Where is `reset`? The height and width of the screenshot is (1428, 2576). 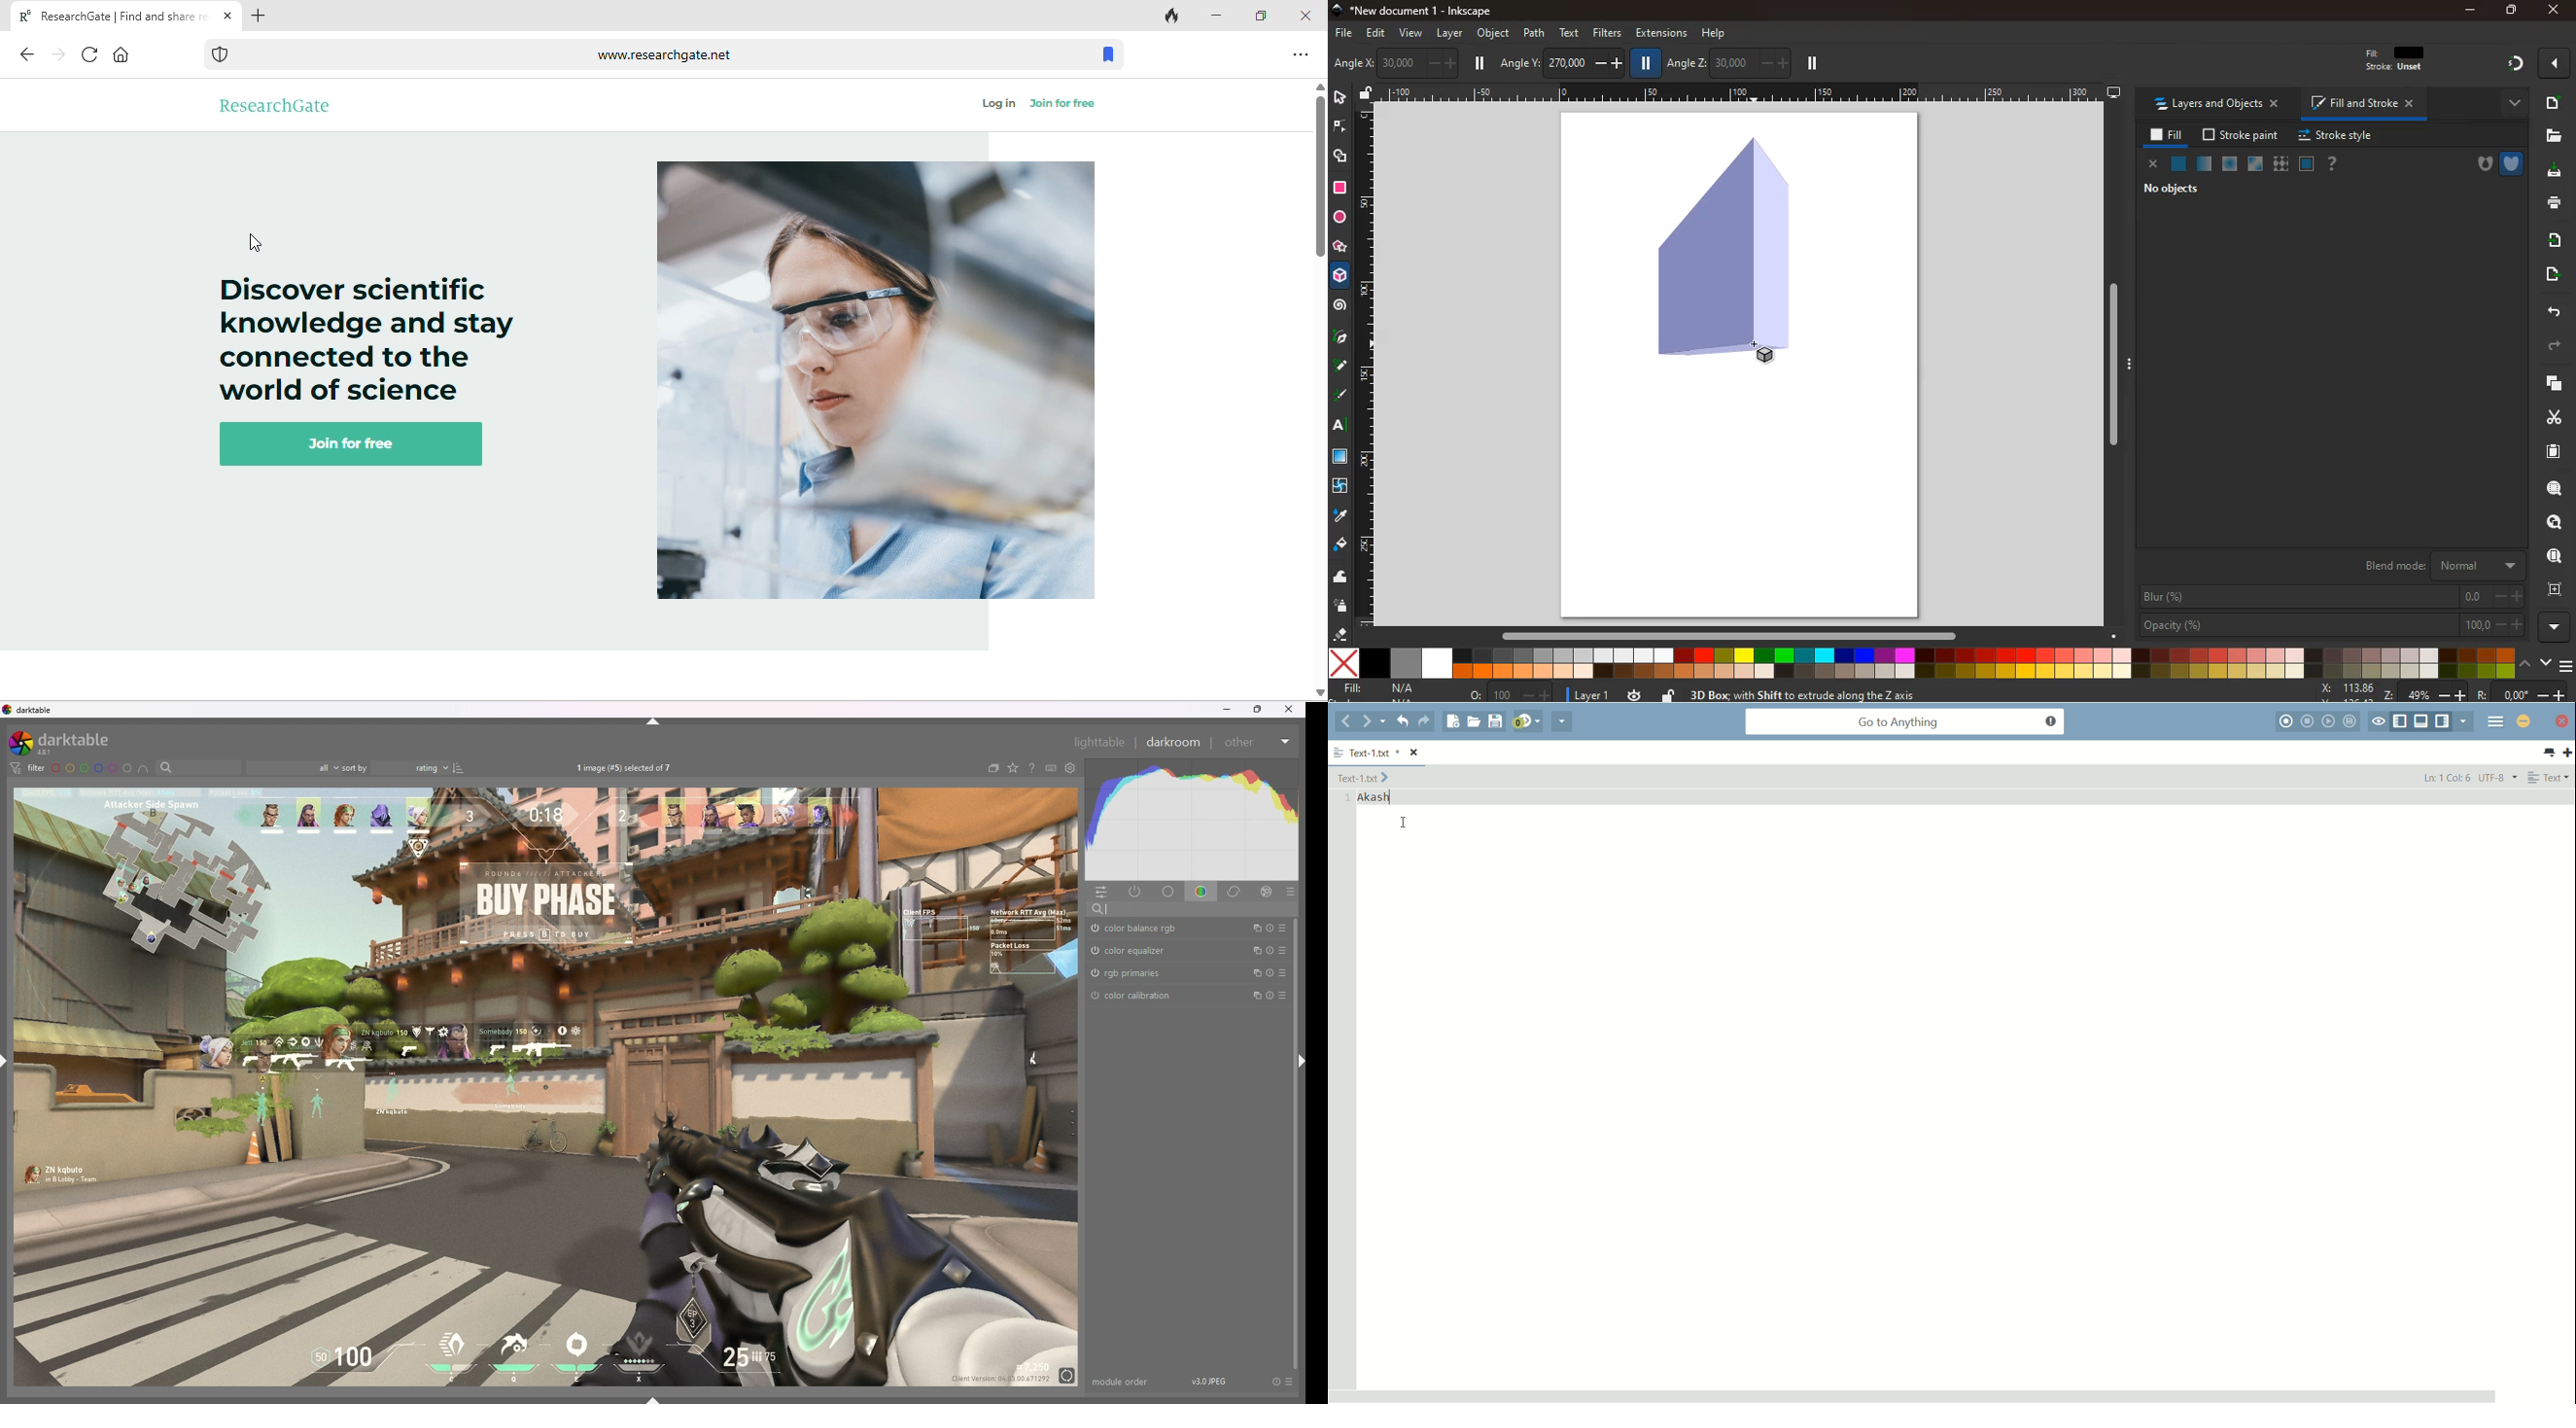 reset is located at coordinates (1270, 950).